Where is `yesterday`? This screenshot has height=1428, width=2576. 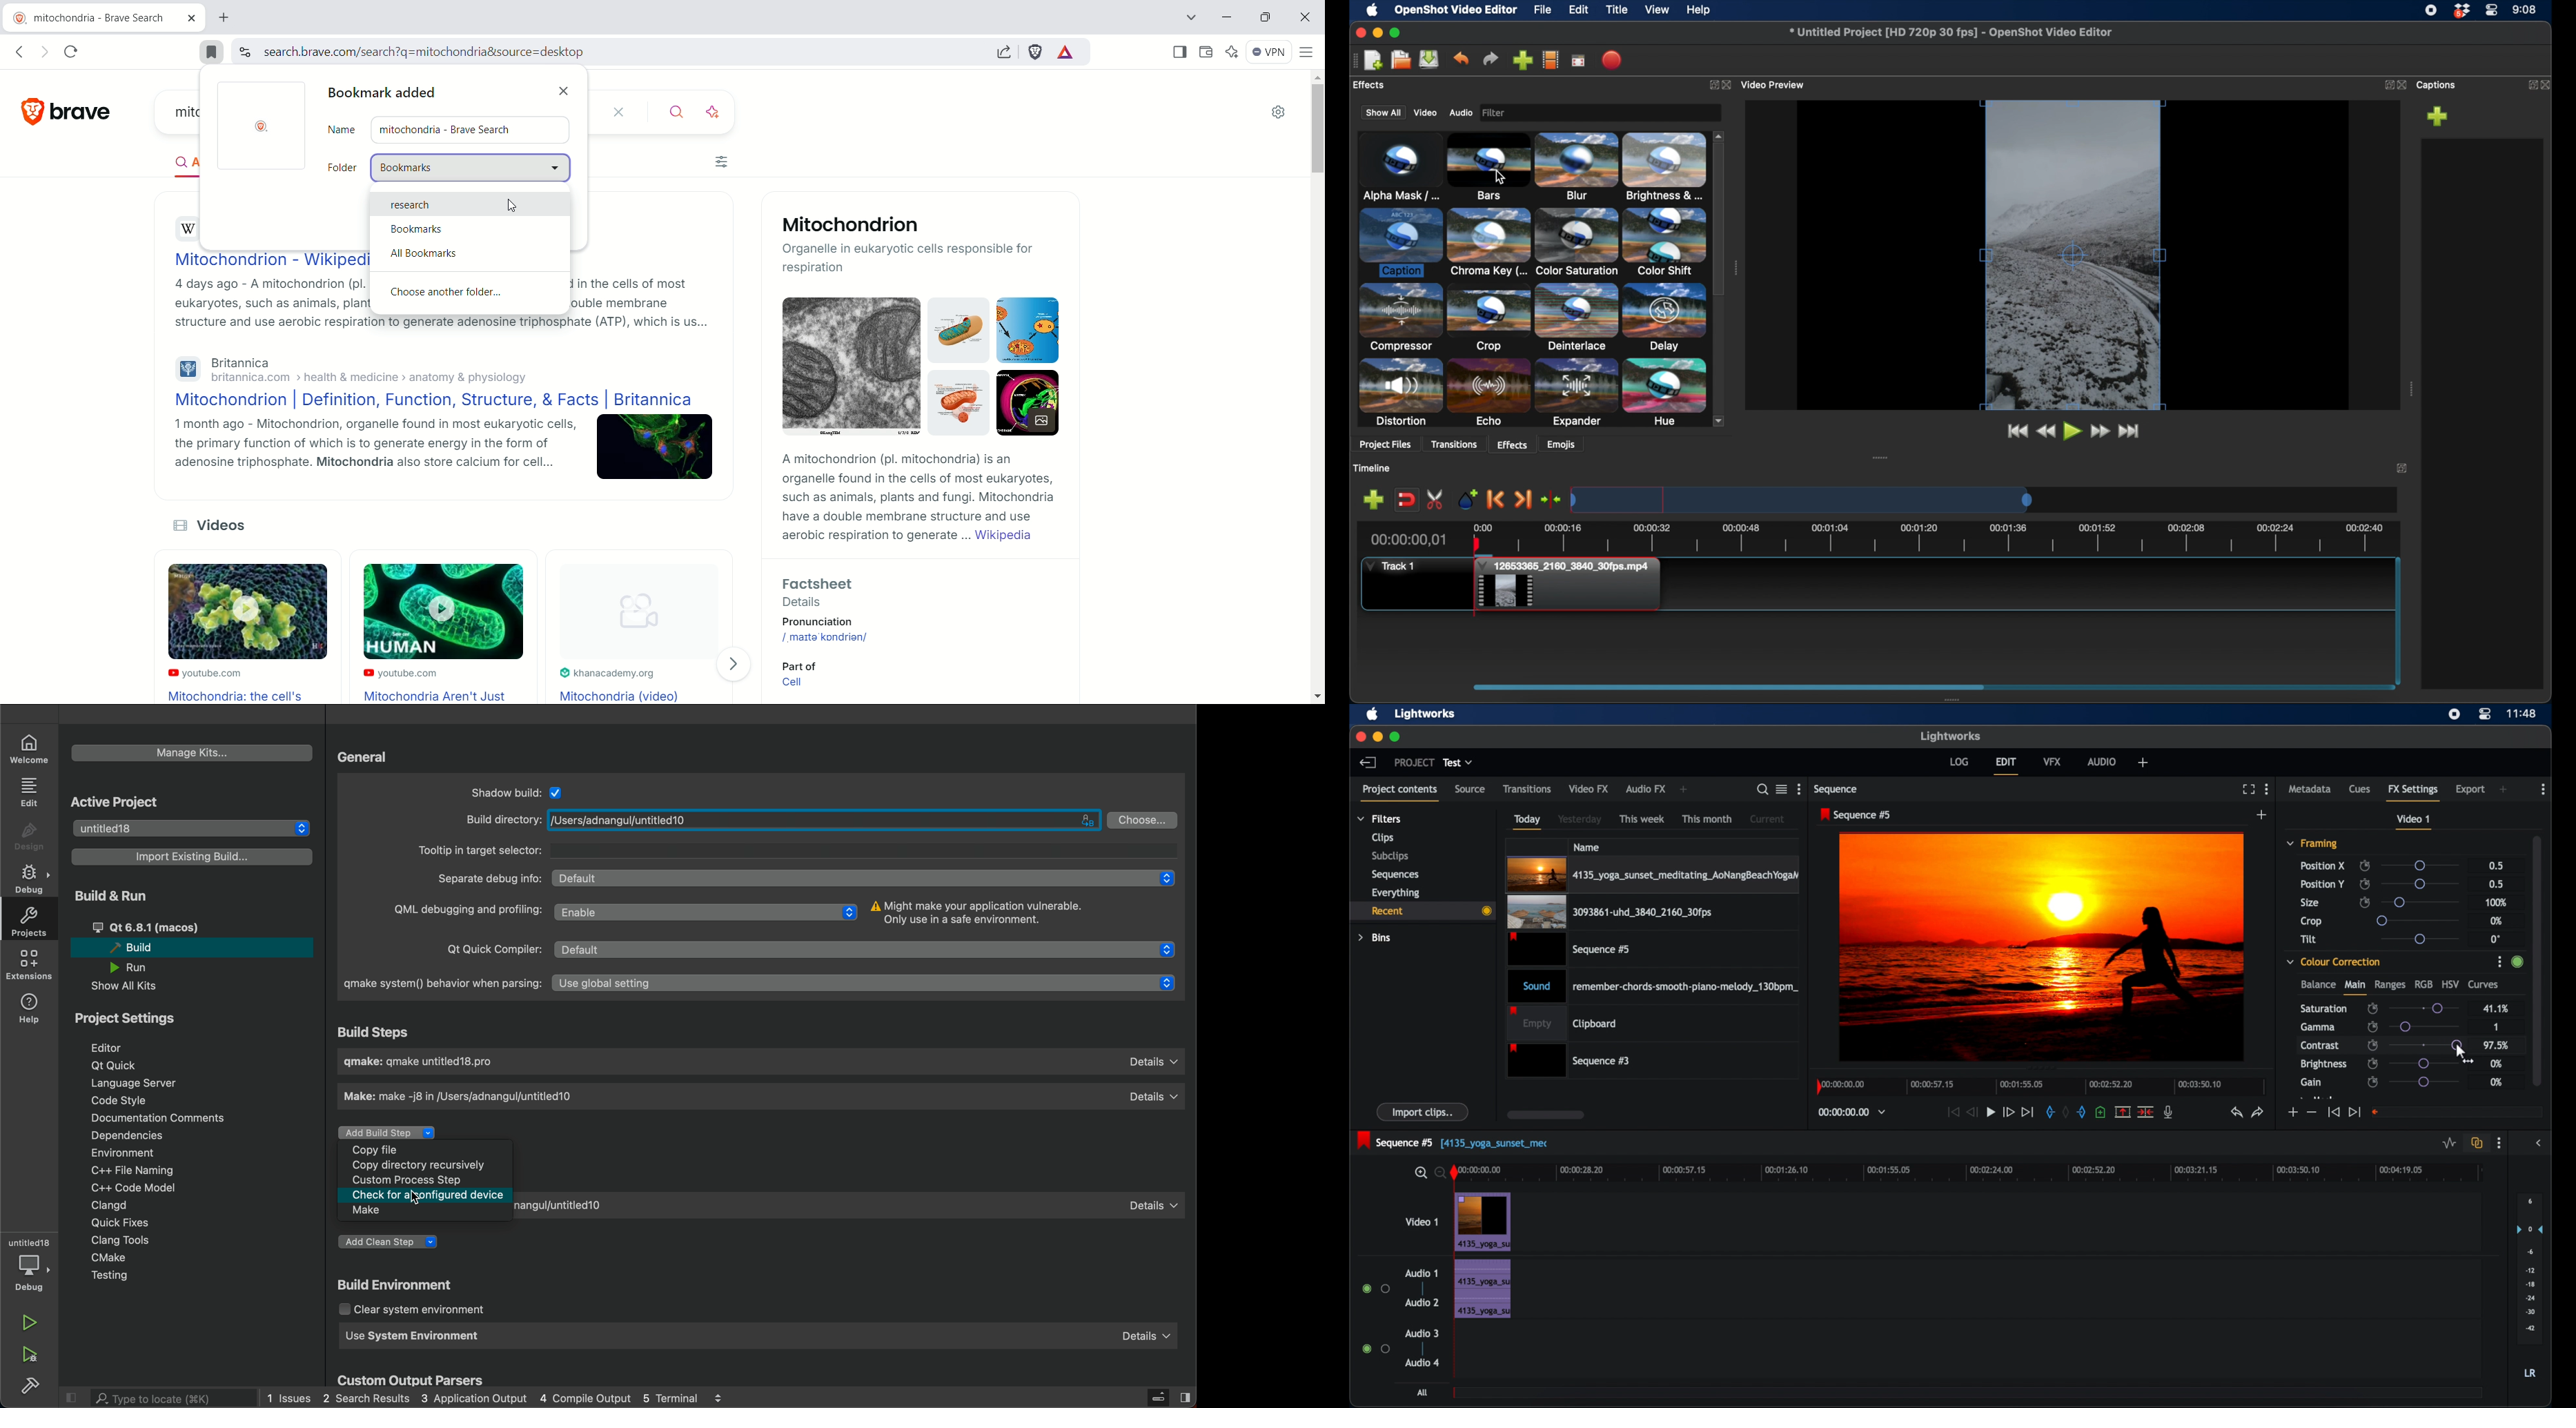
yesterday is located at coordinates (1580, 819).